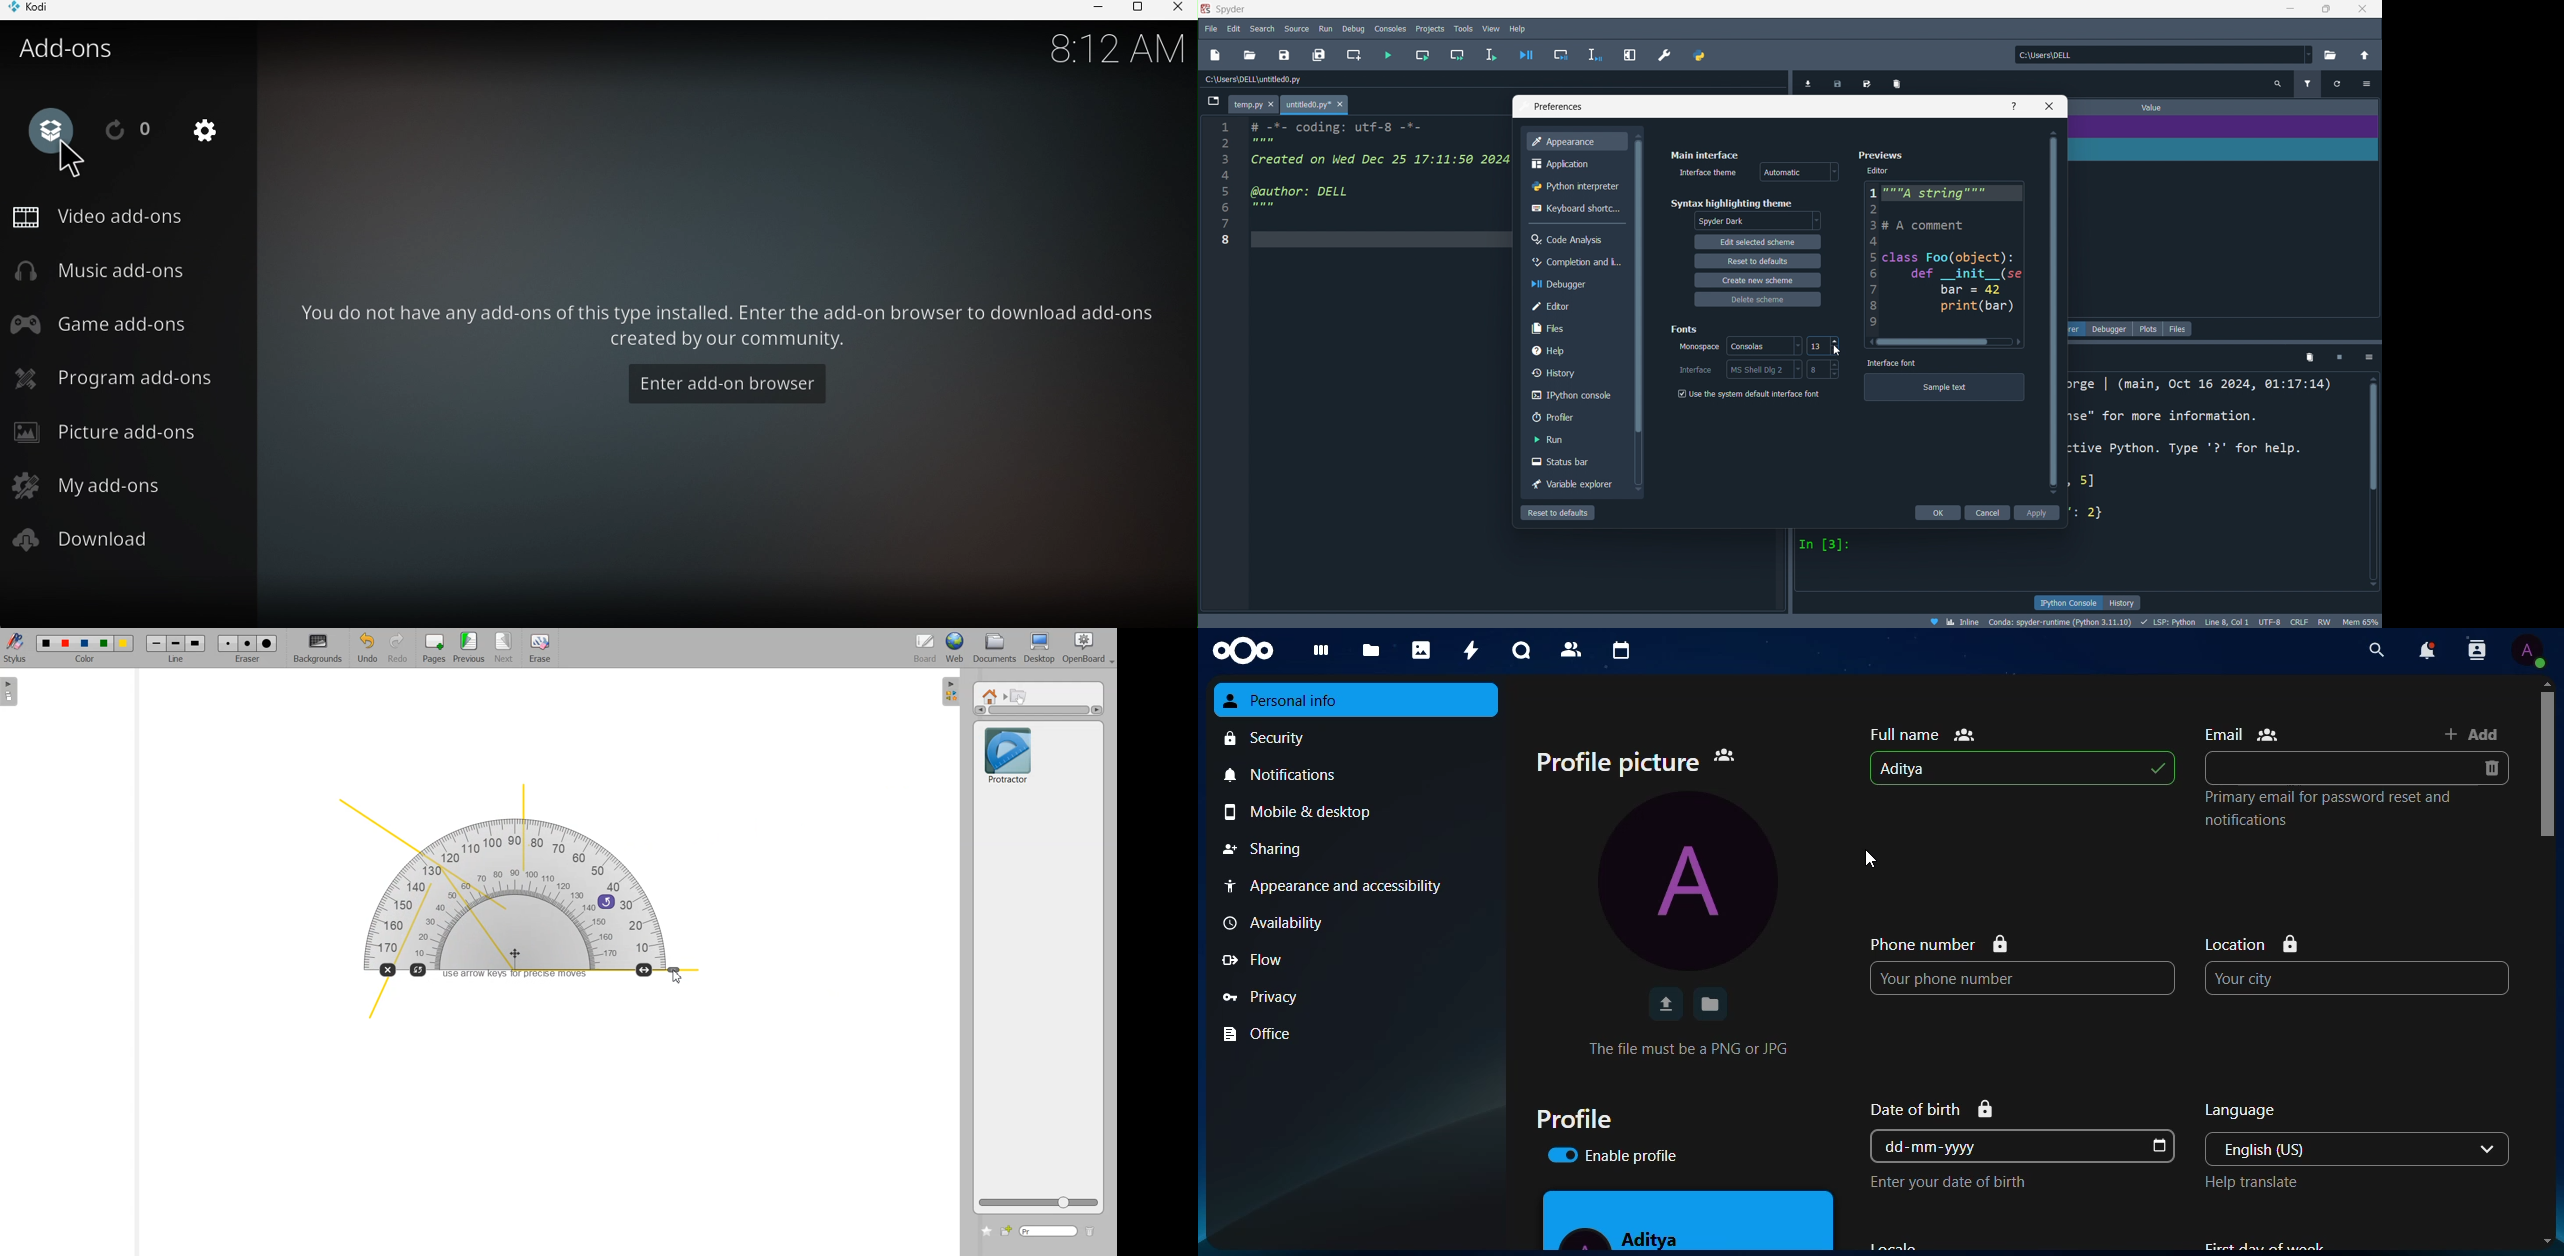 Image resolution: width=2576 pixels, height=1260 pixels. I want to click on Maximize, so click(1134, 10).